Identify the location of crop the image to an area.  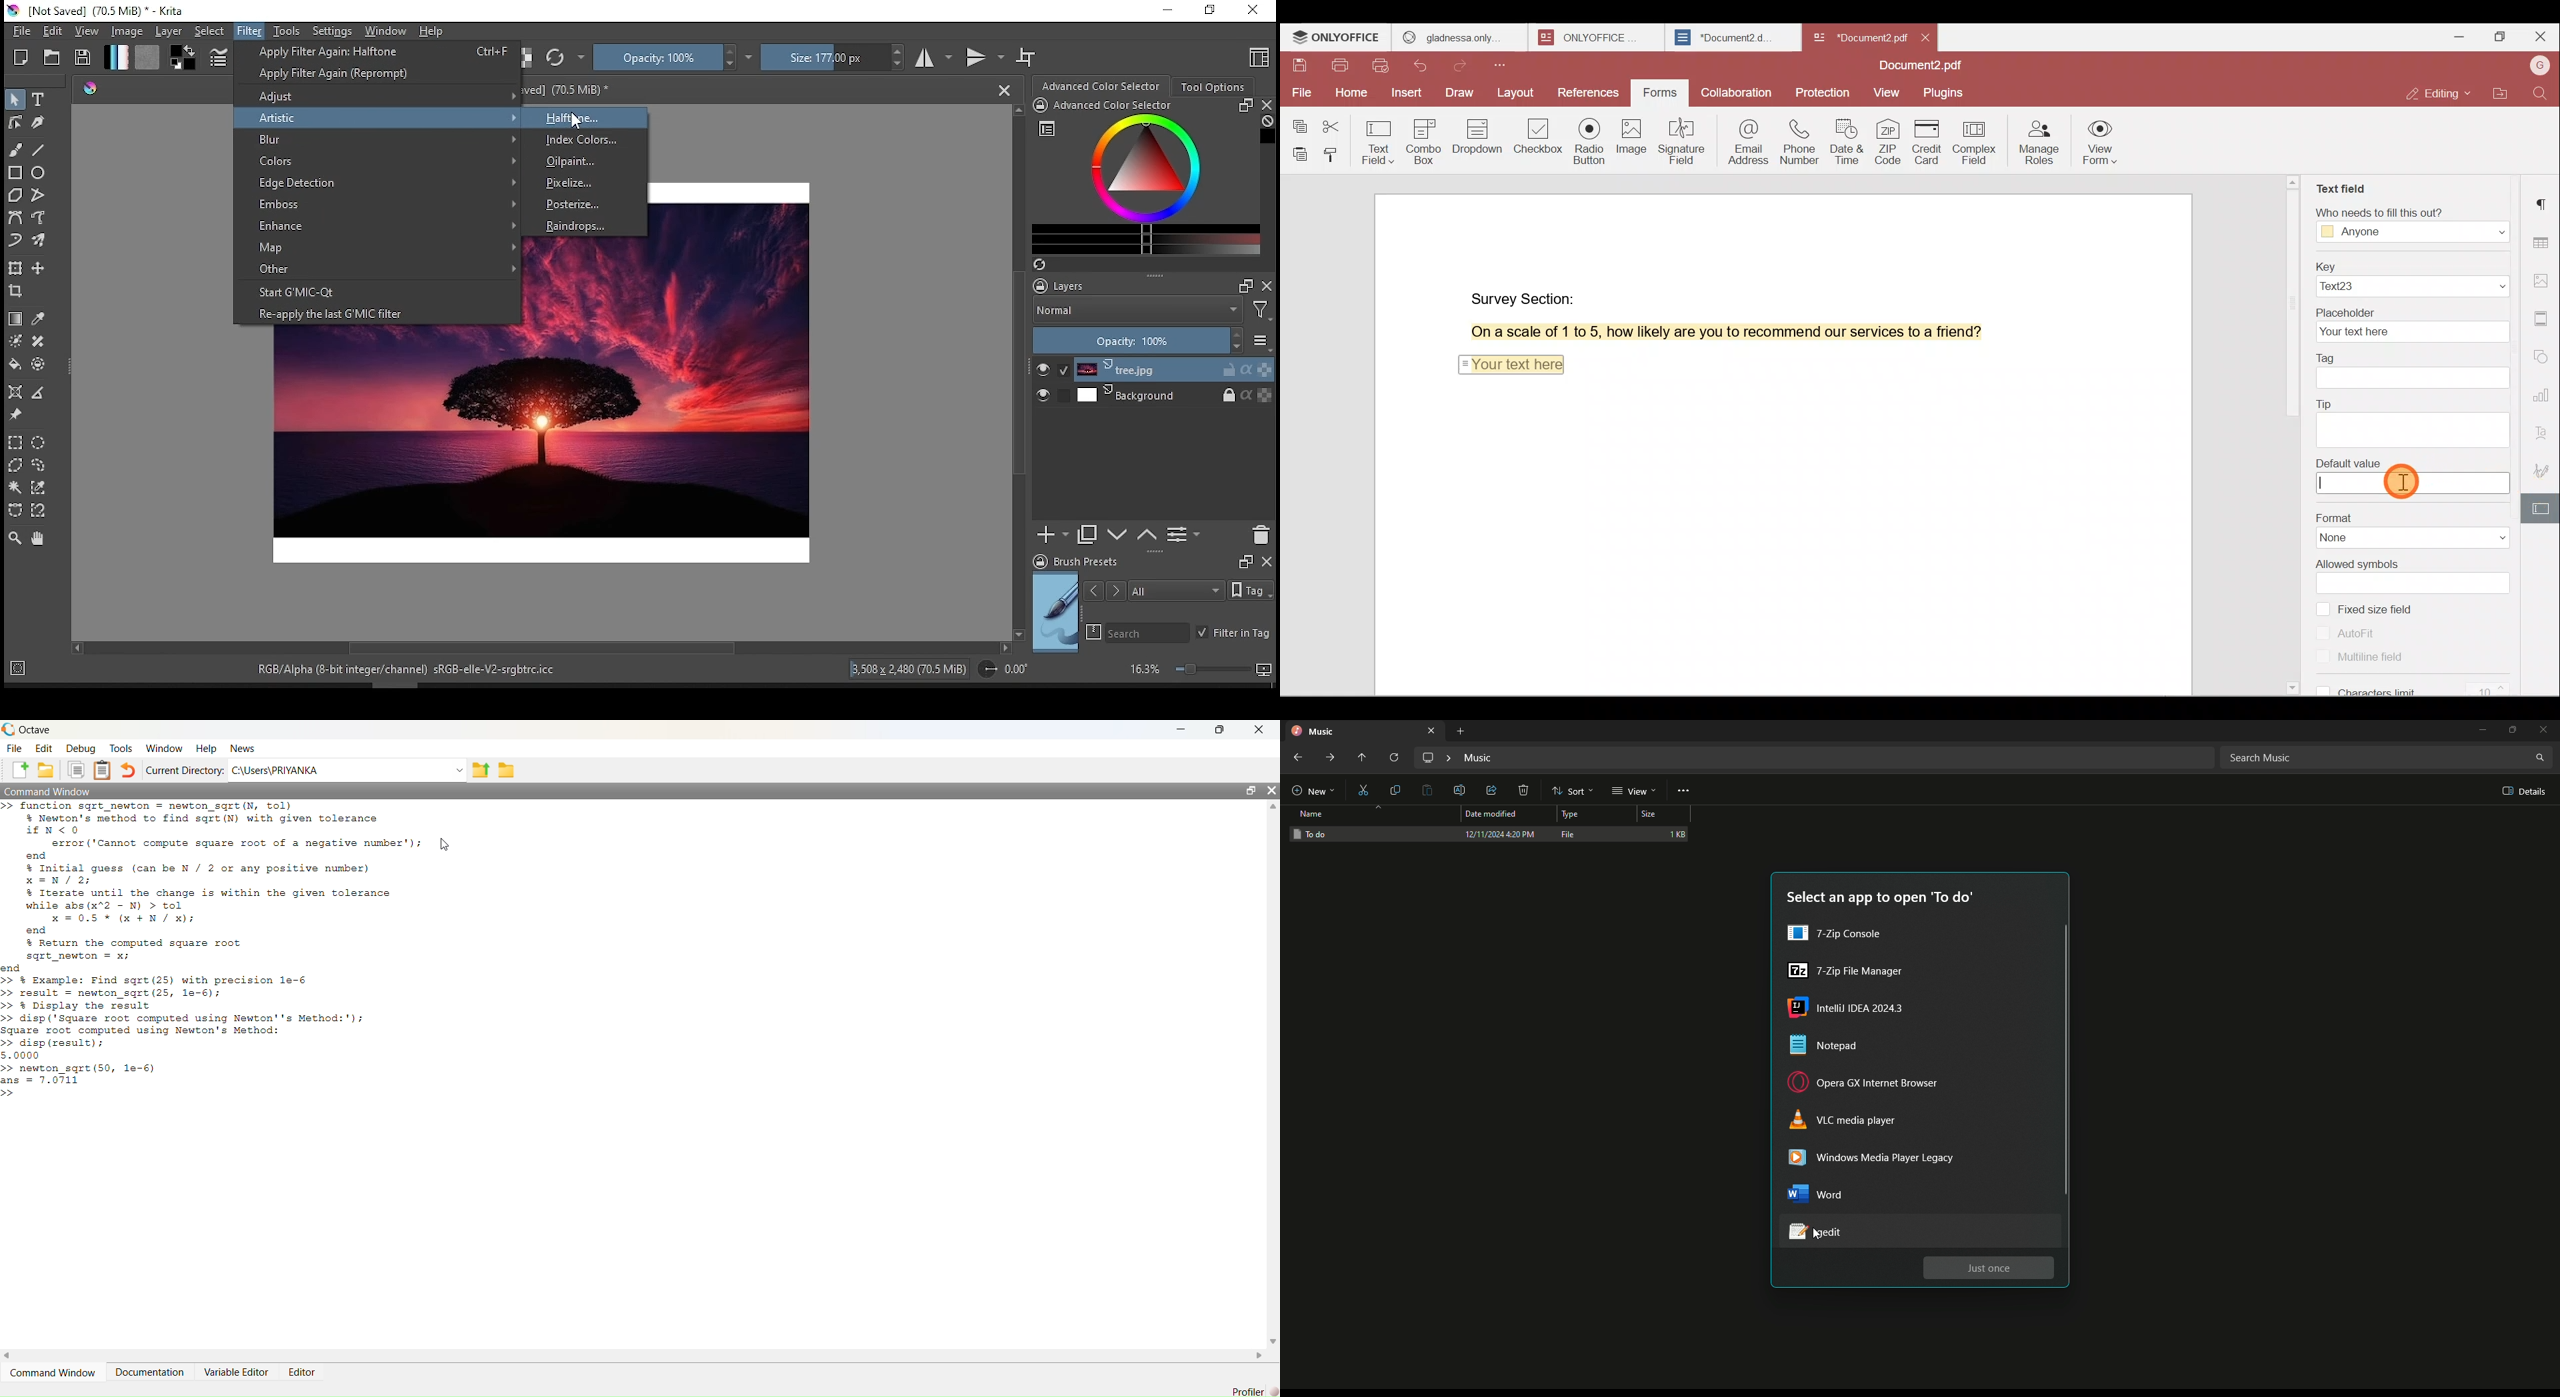
(15, 292).